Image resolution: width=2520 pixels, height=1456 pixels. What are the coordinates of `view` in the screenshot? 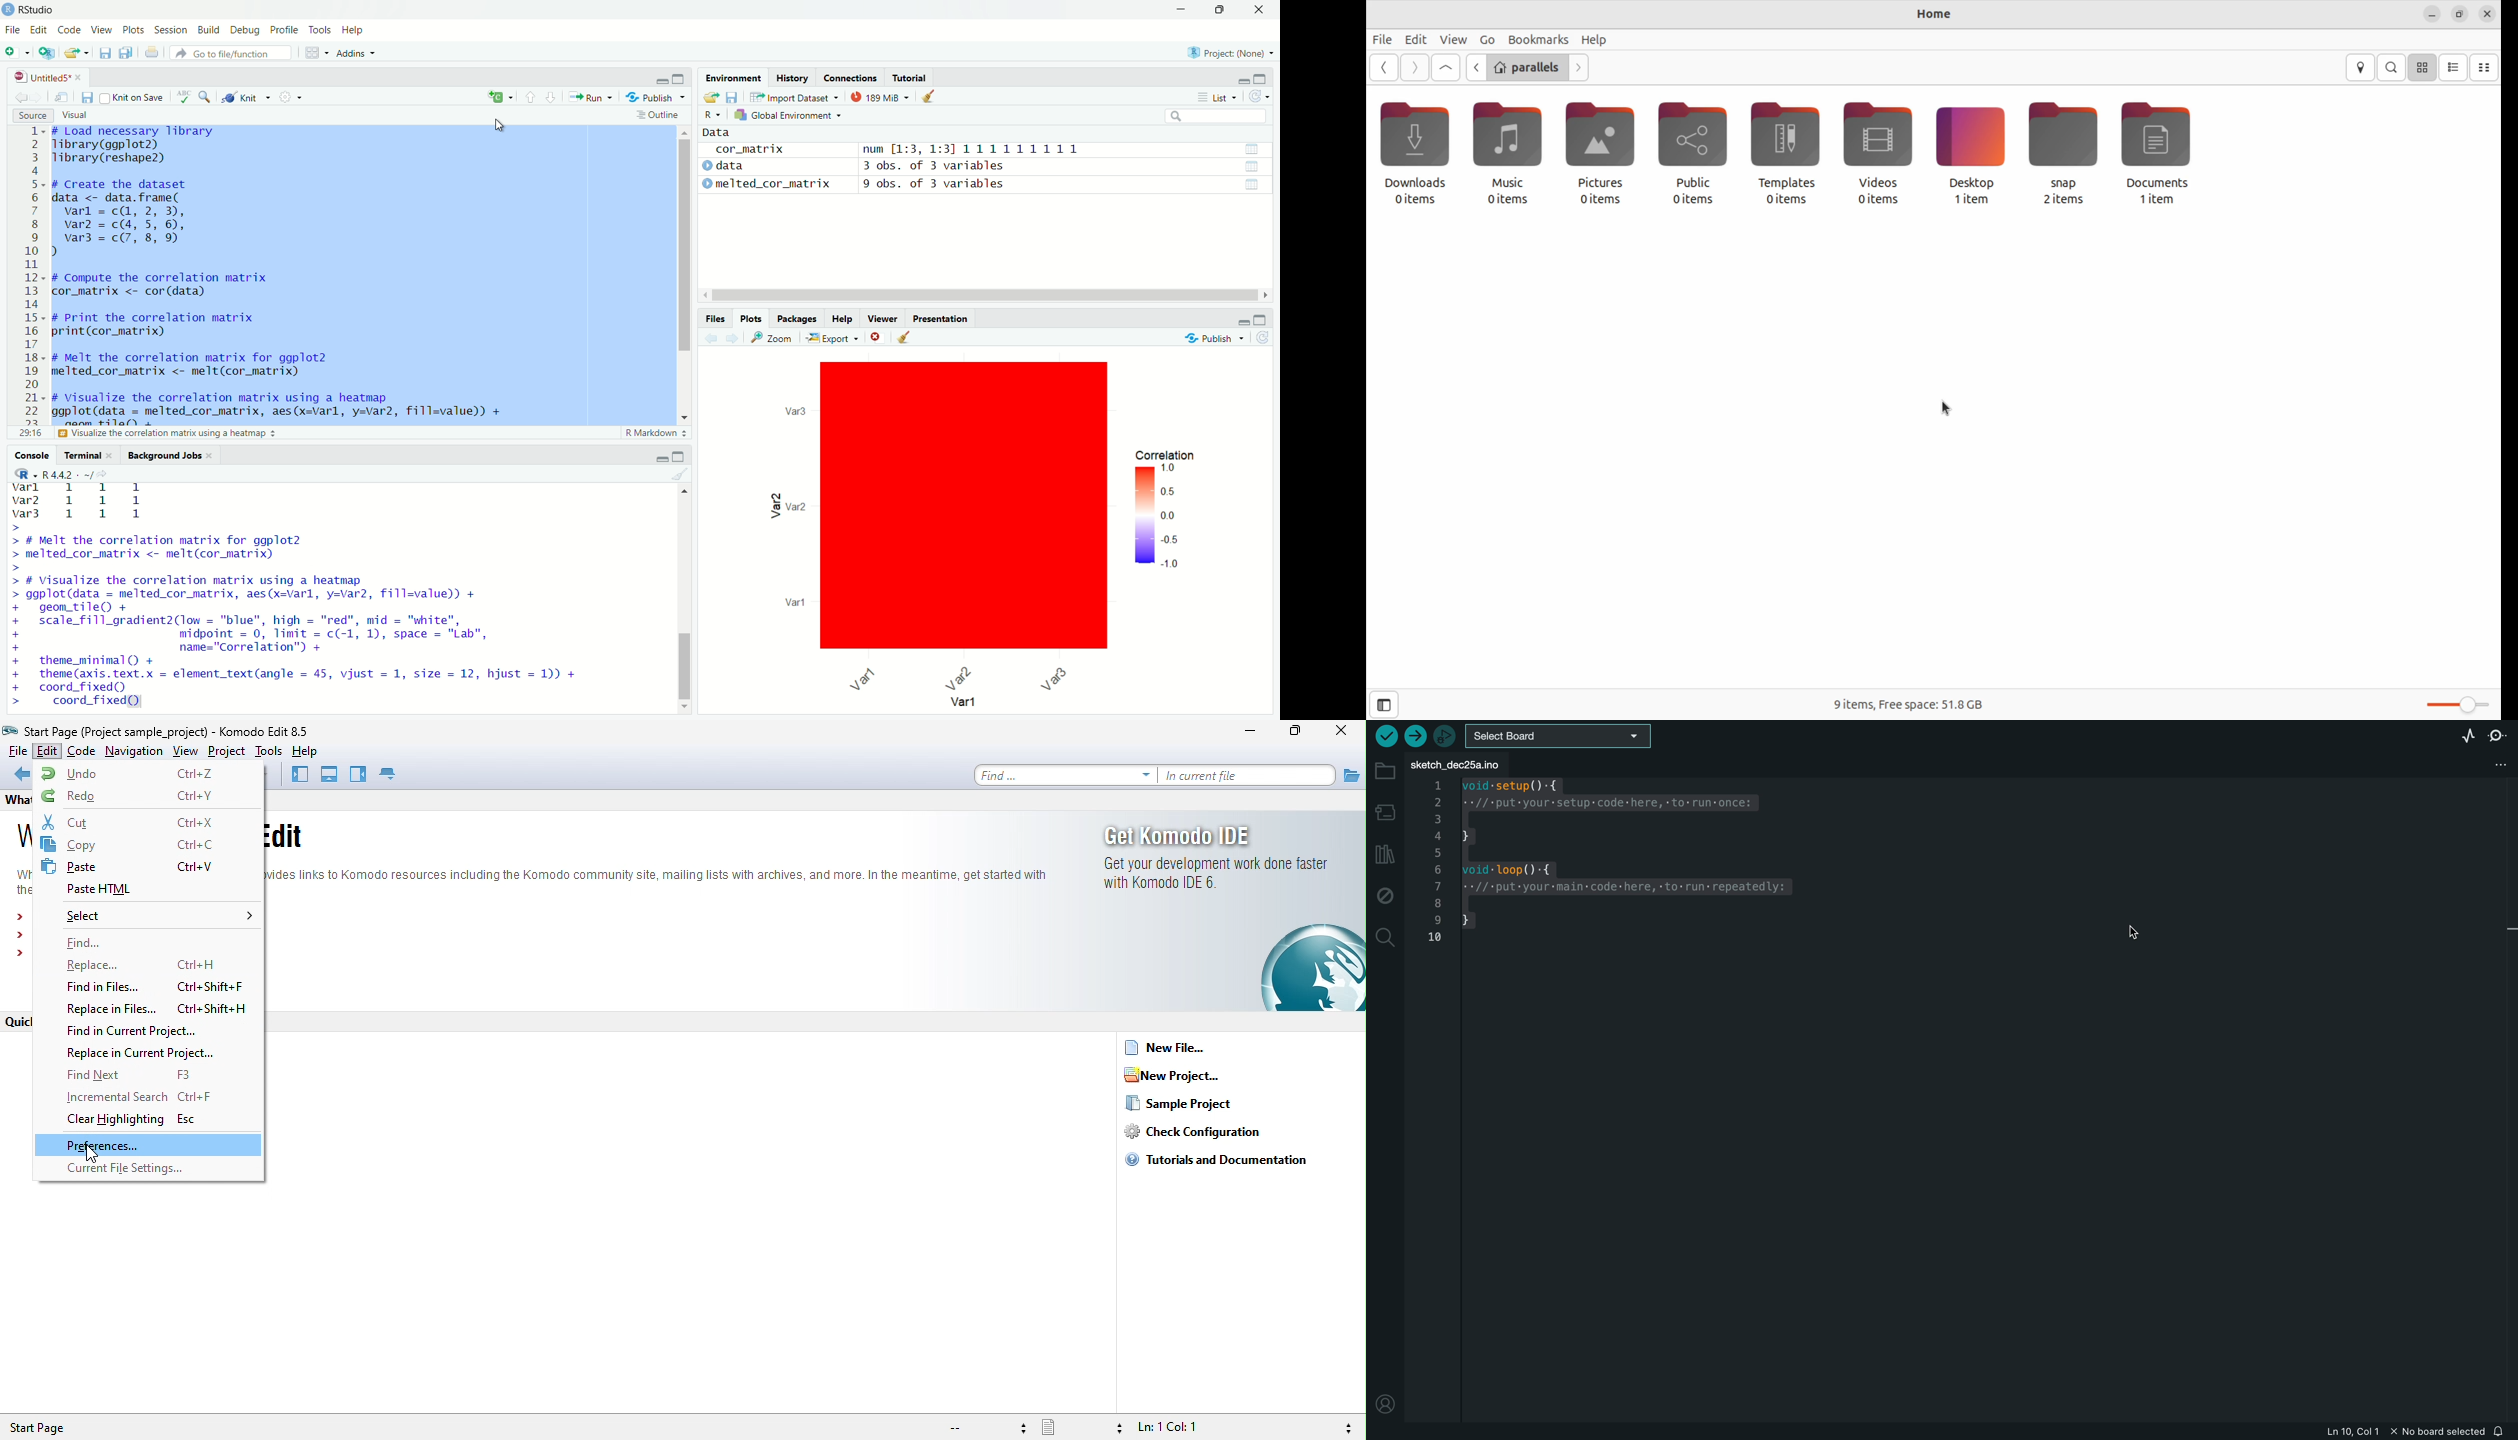 It's located at (102, 31).